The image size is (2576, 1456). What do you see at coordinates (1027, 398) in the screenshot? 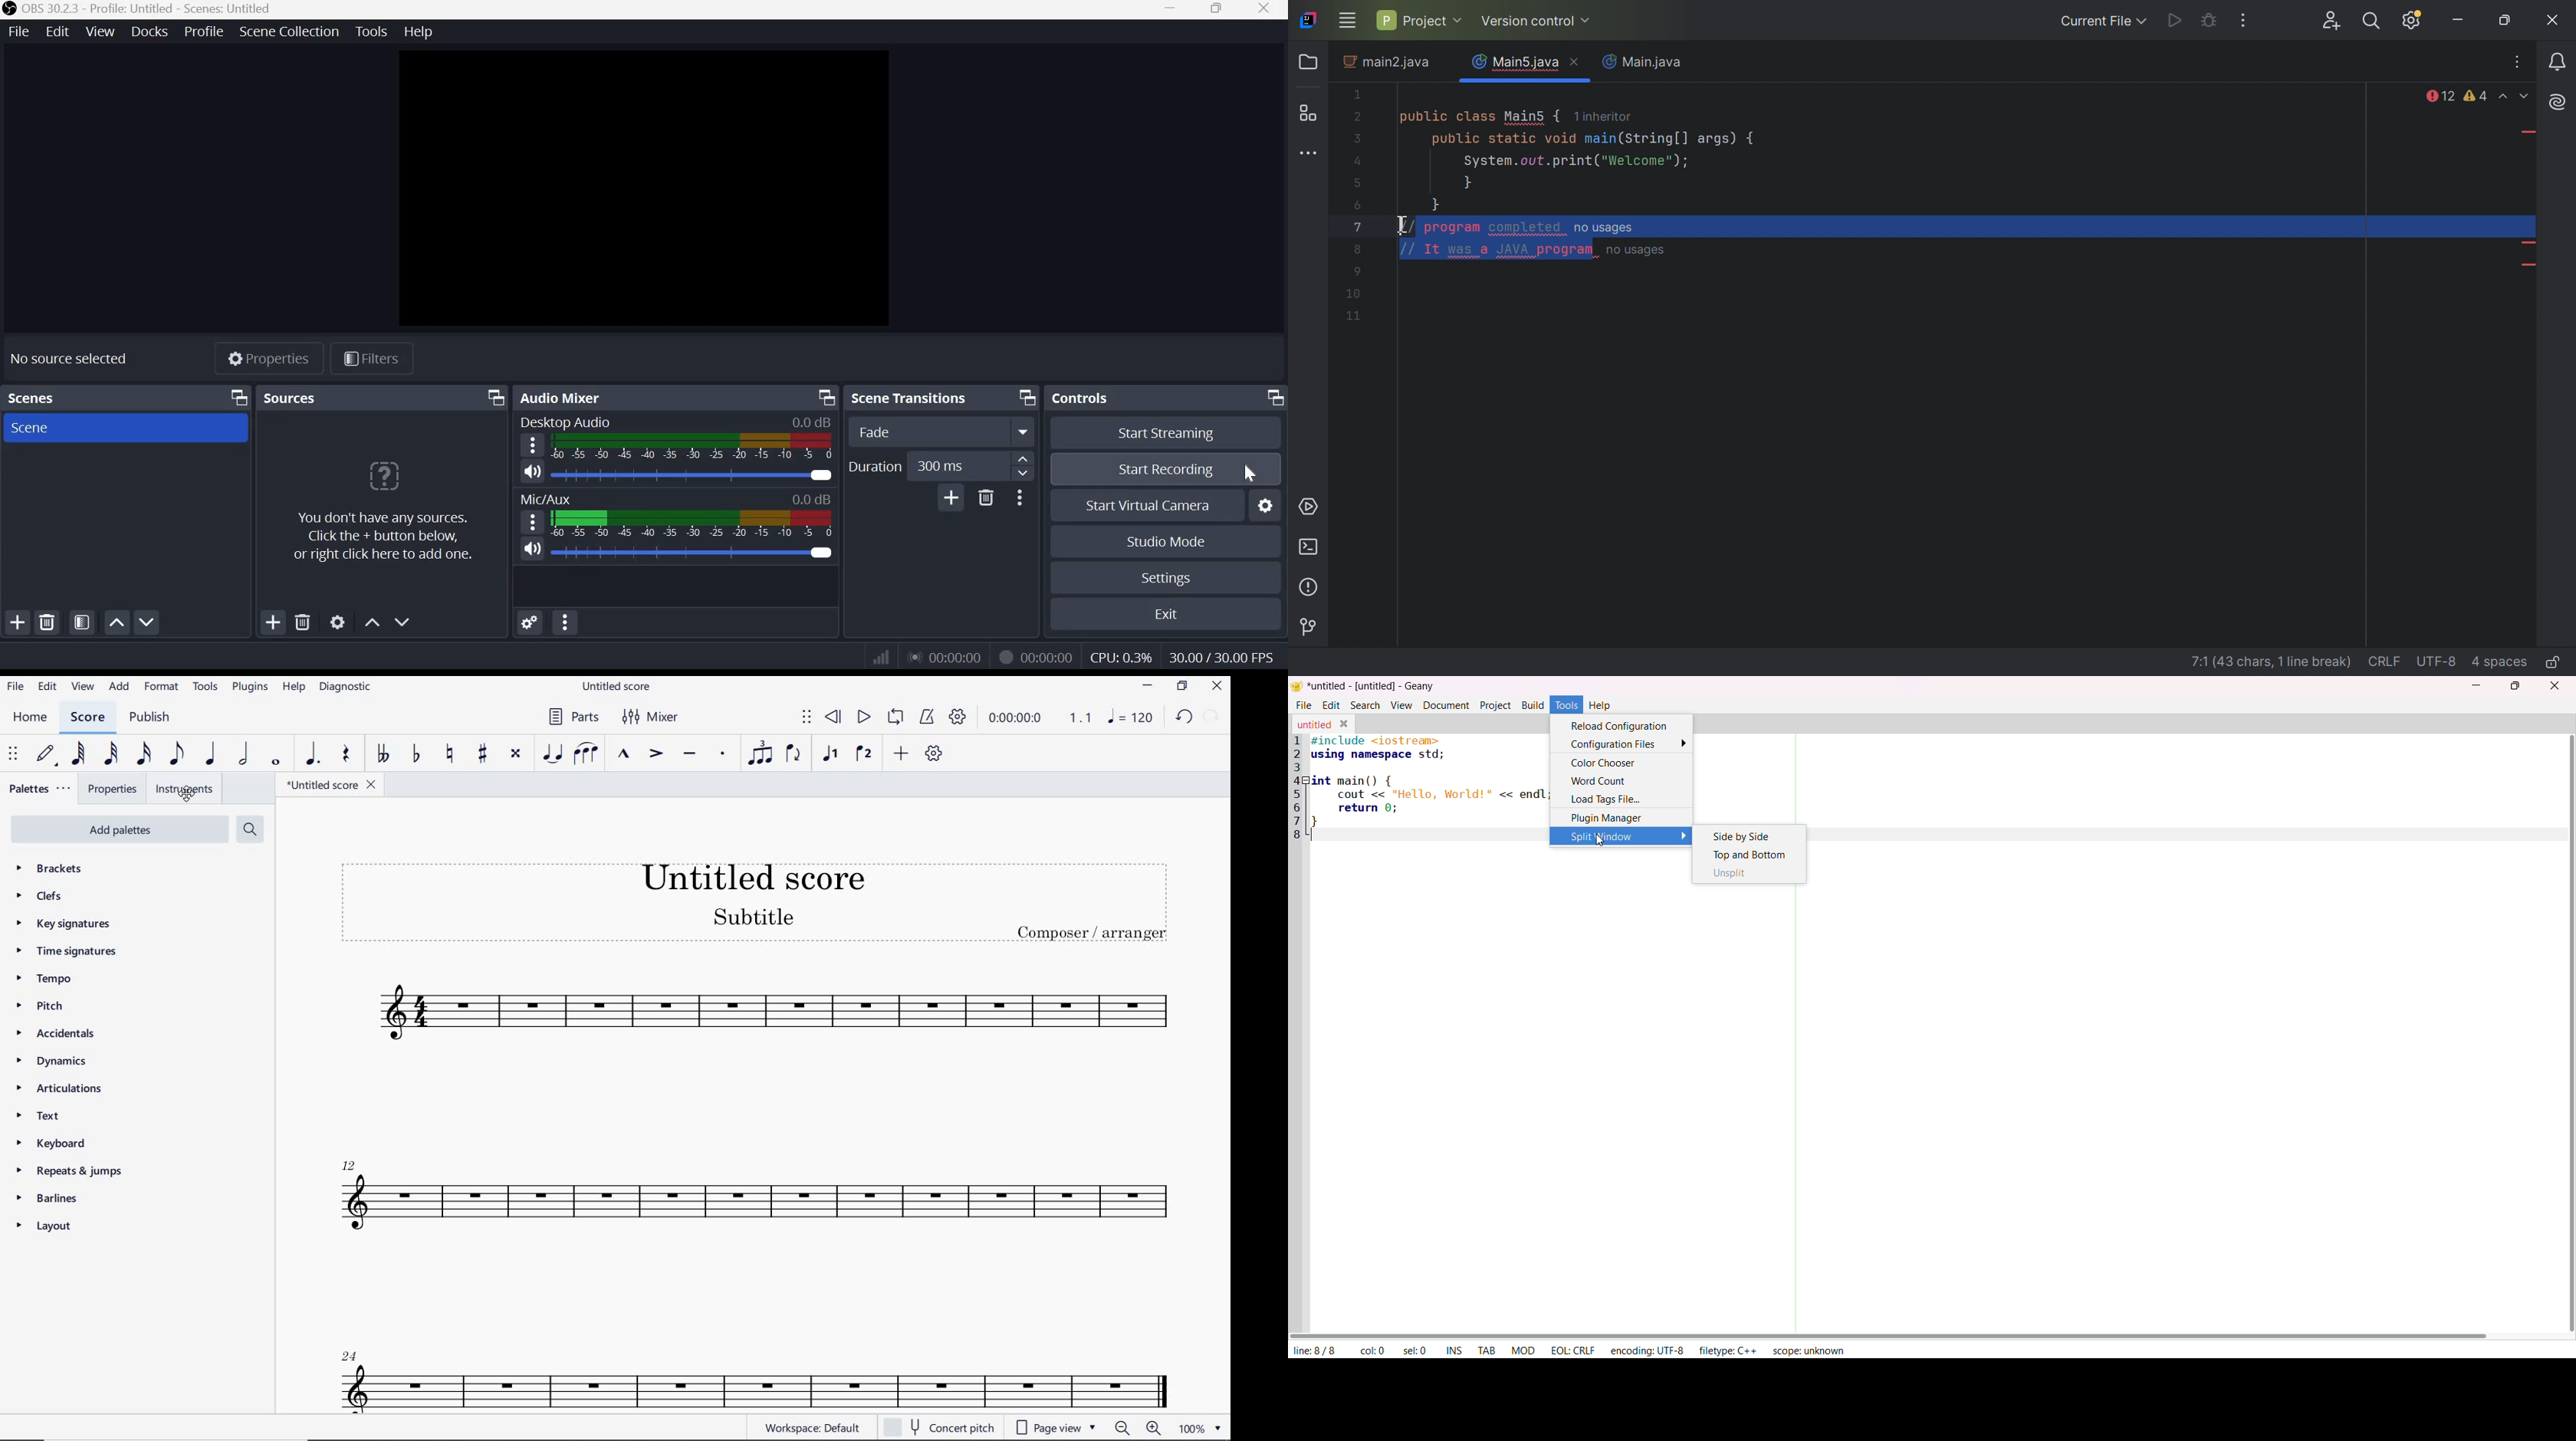
I see `Dock Options icon` at bounding box center [1027, 398].